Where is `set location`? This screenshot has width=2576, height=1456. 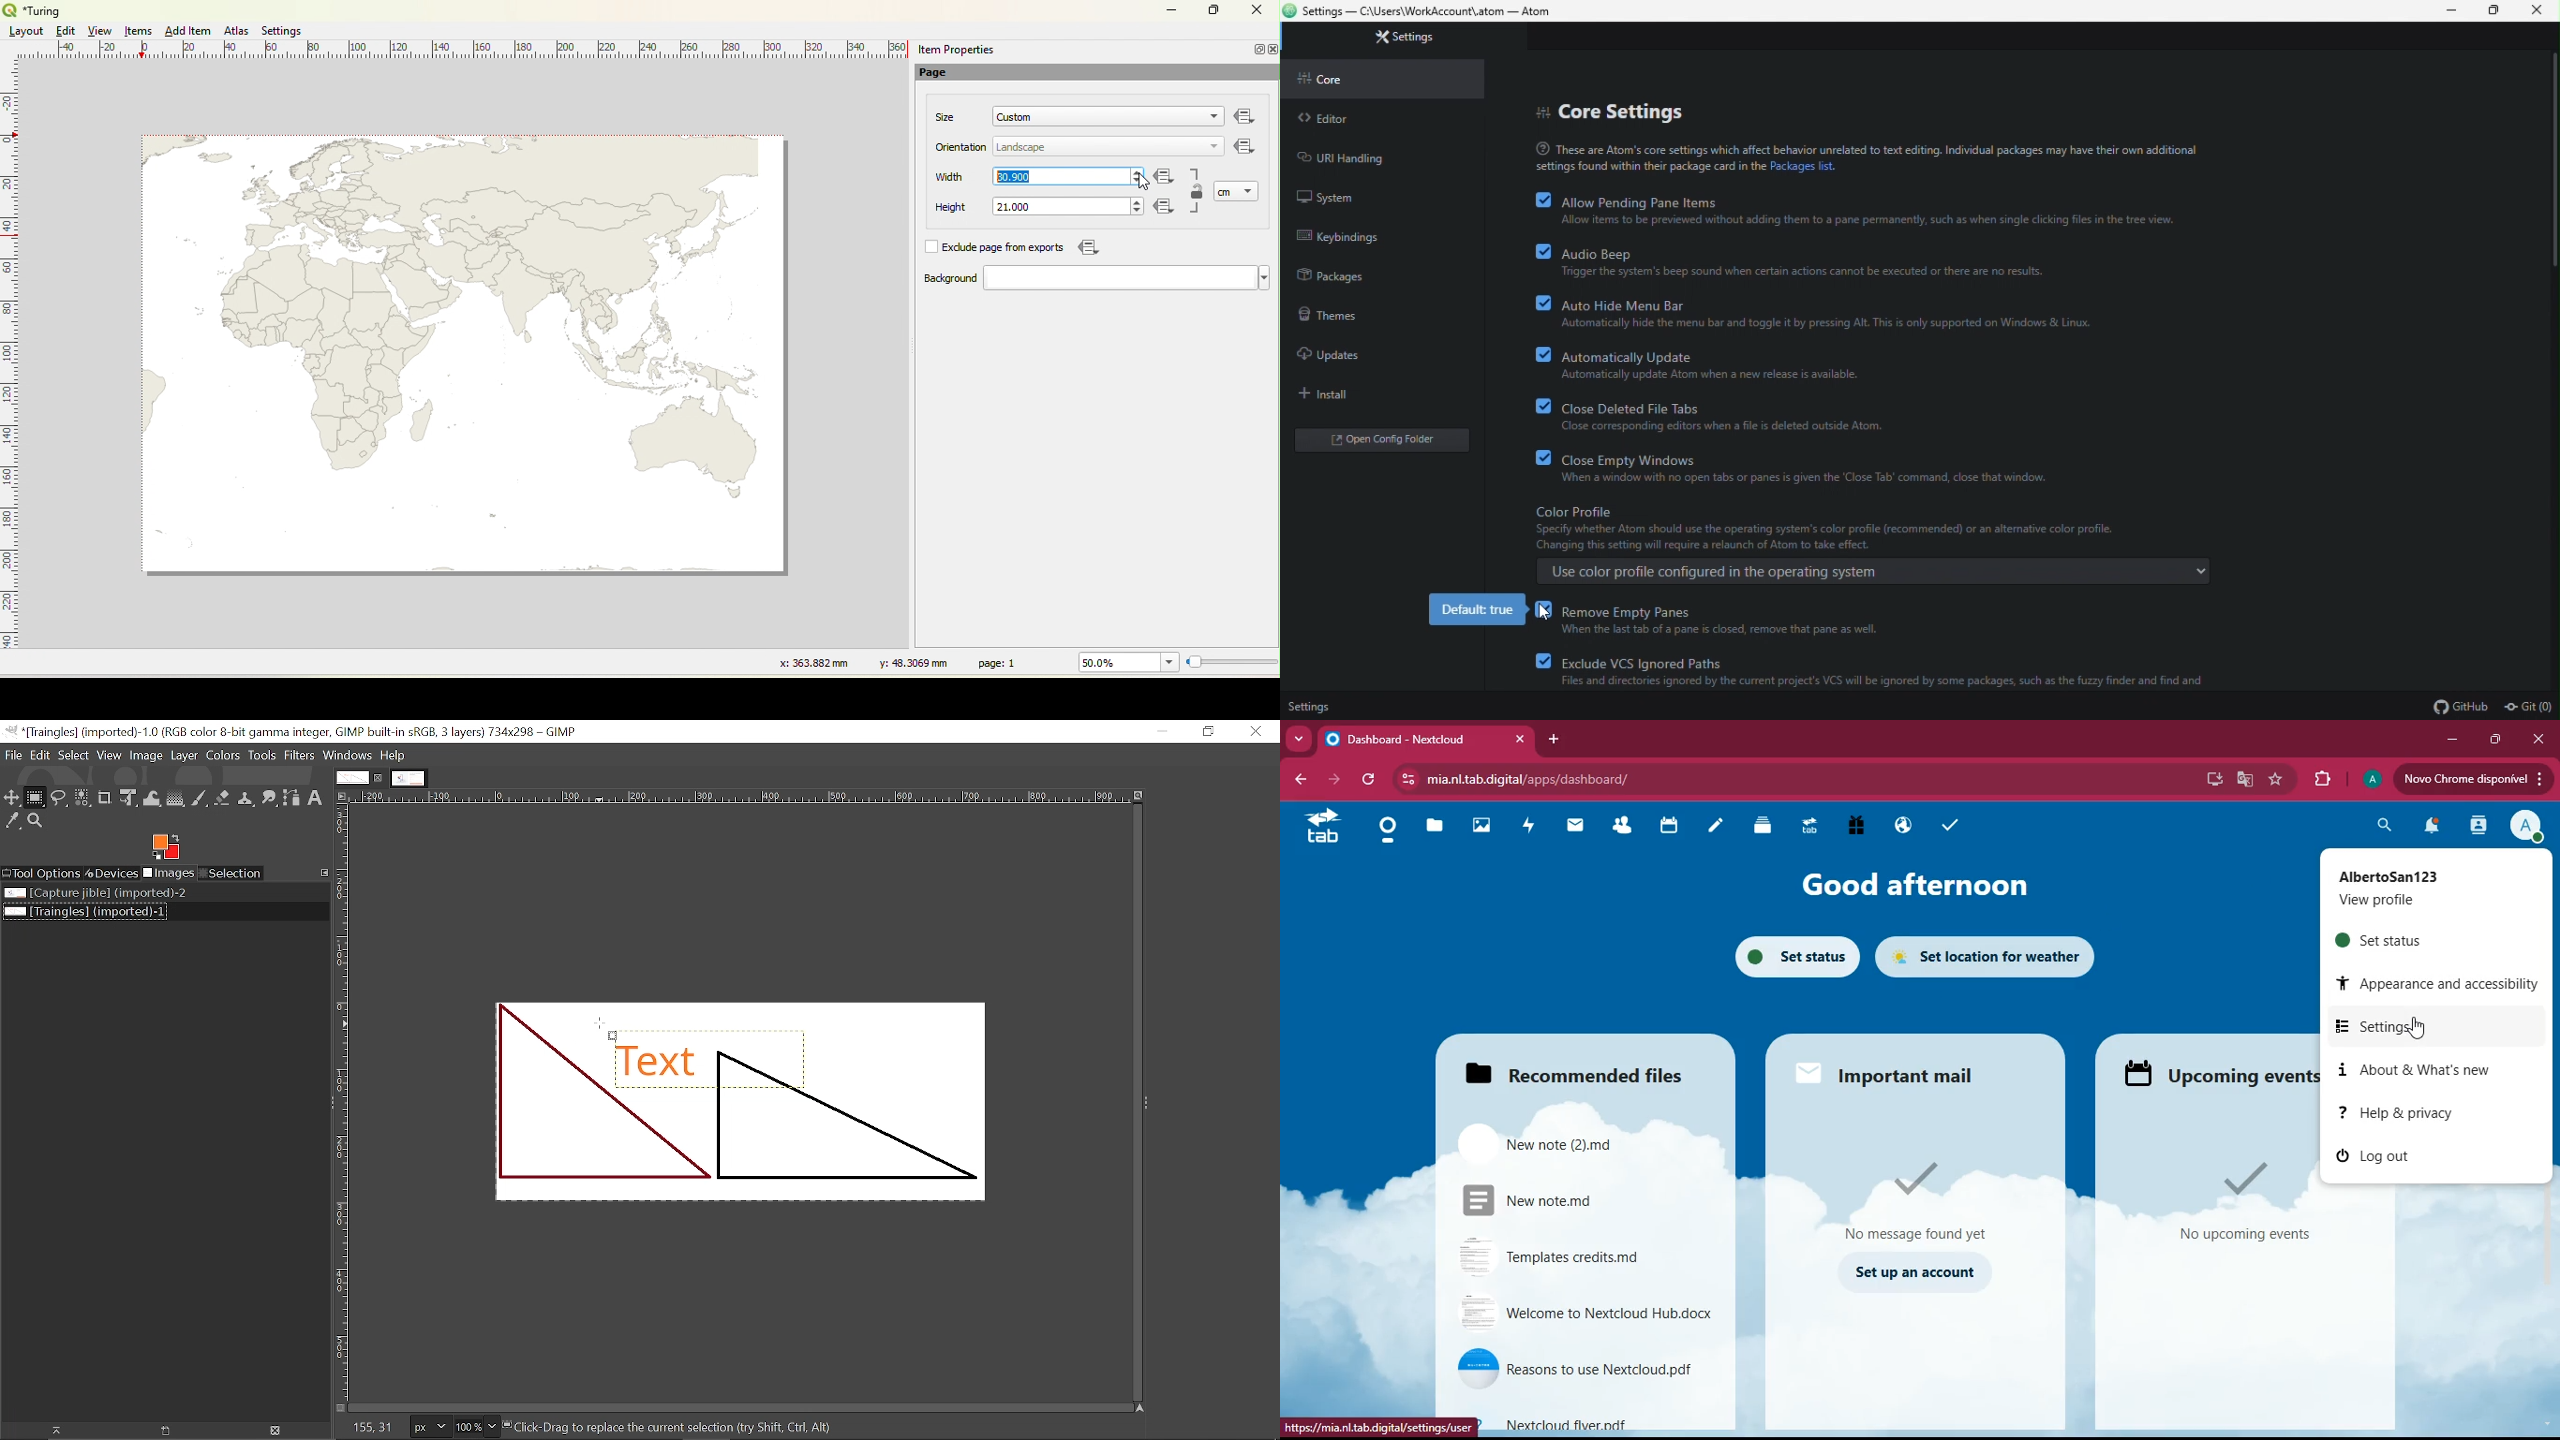
set location is located at coordinates (1992, 960).